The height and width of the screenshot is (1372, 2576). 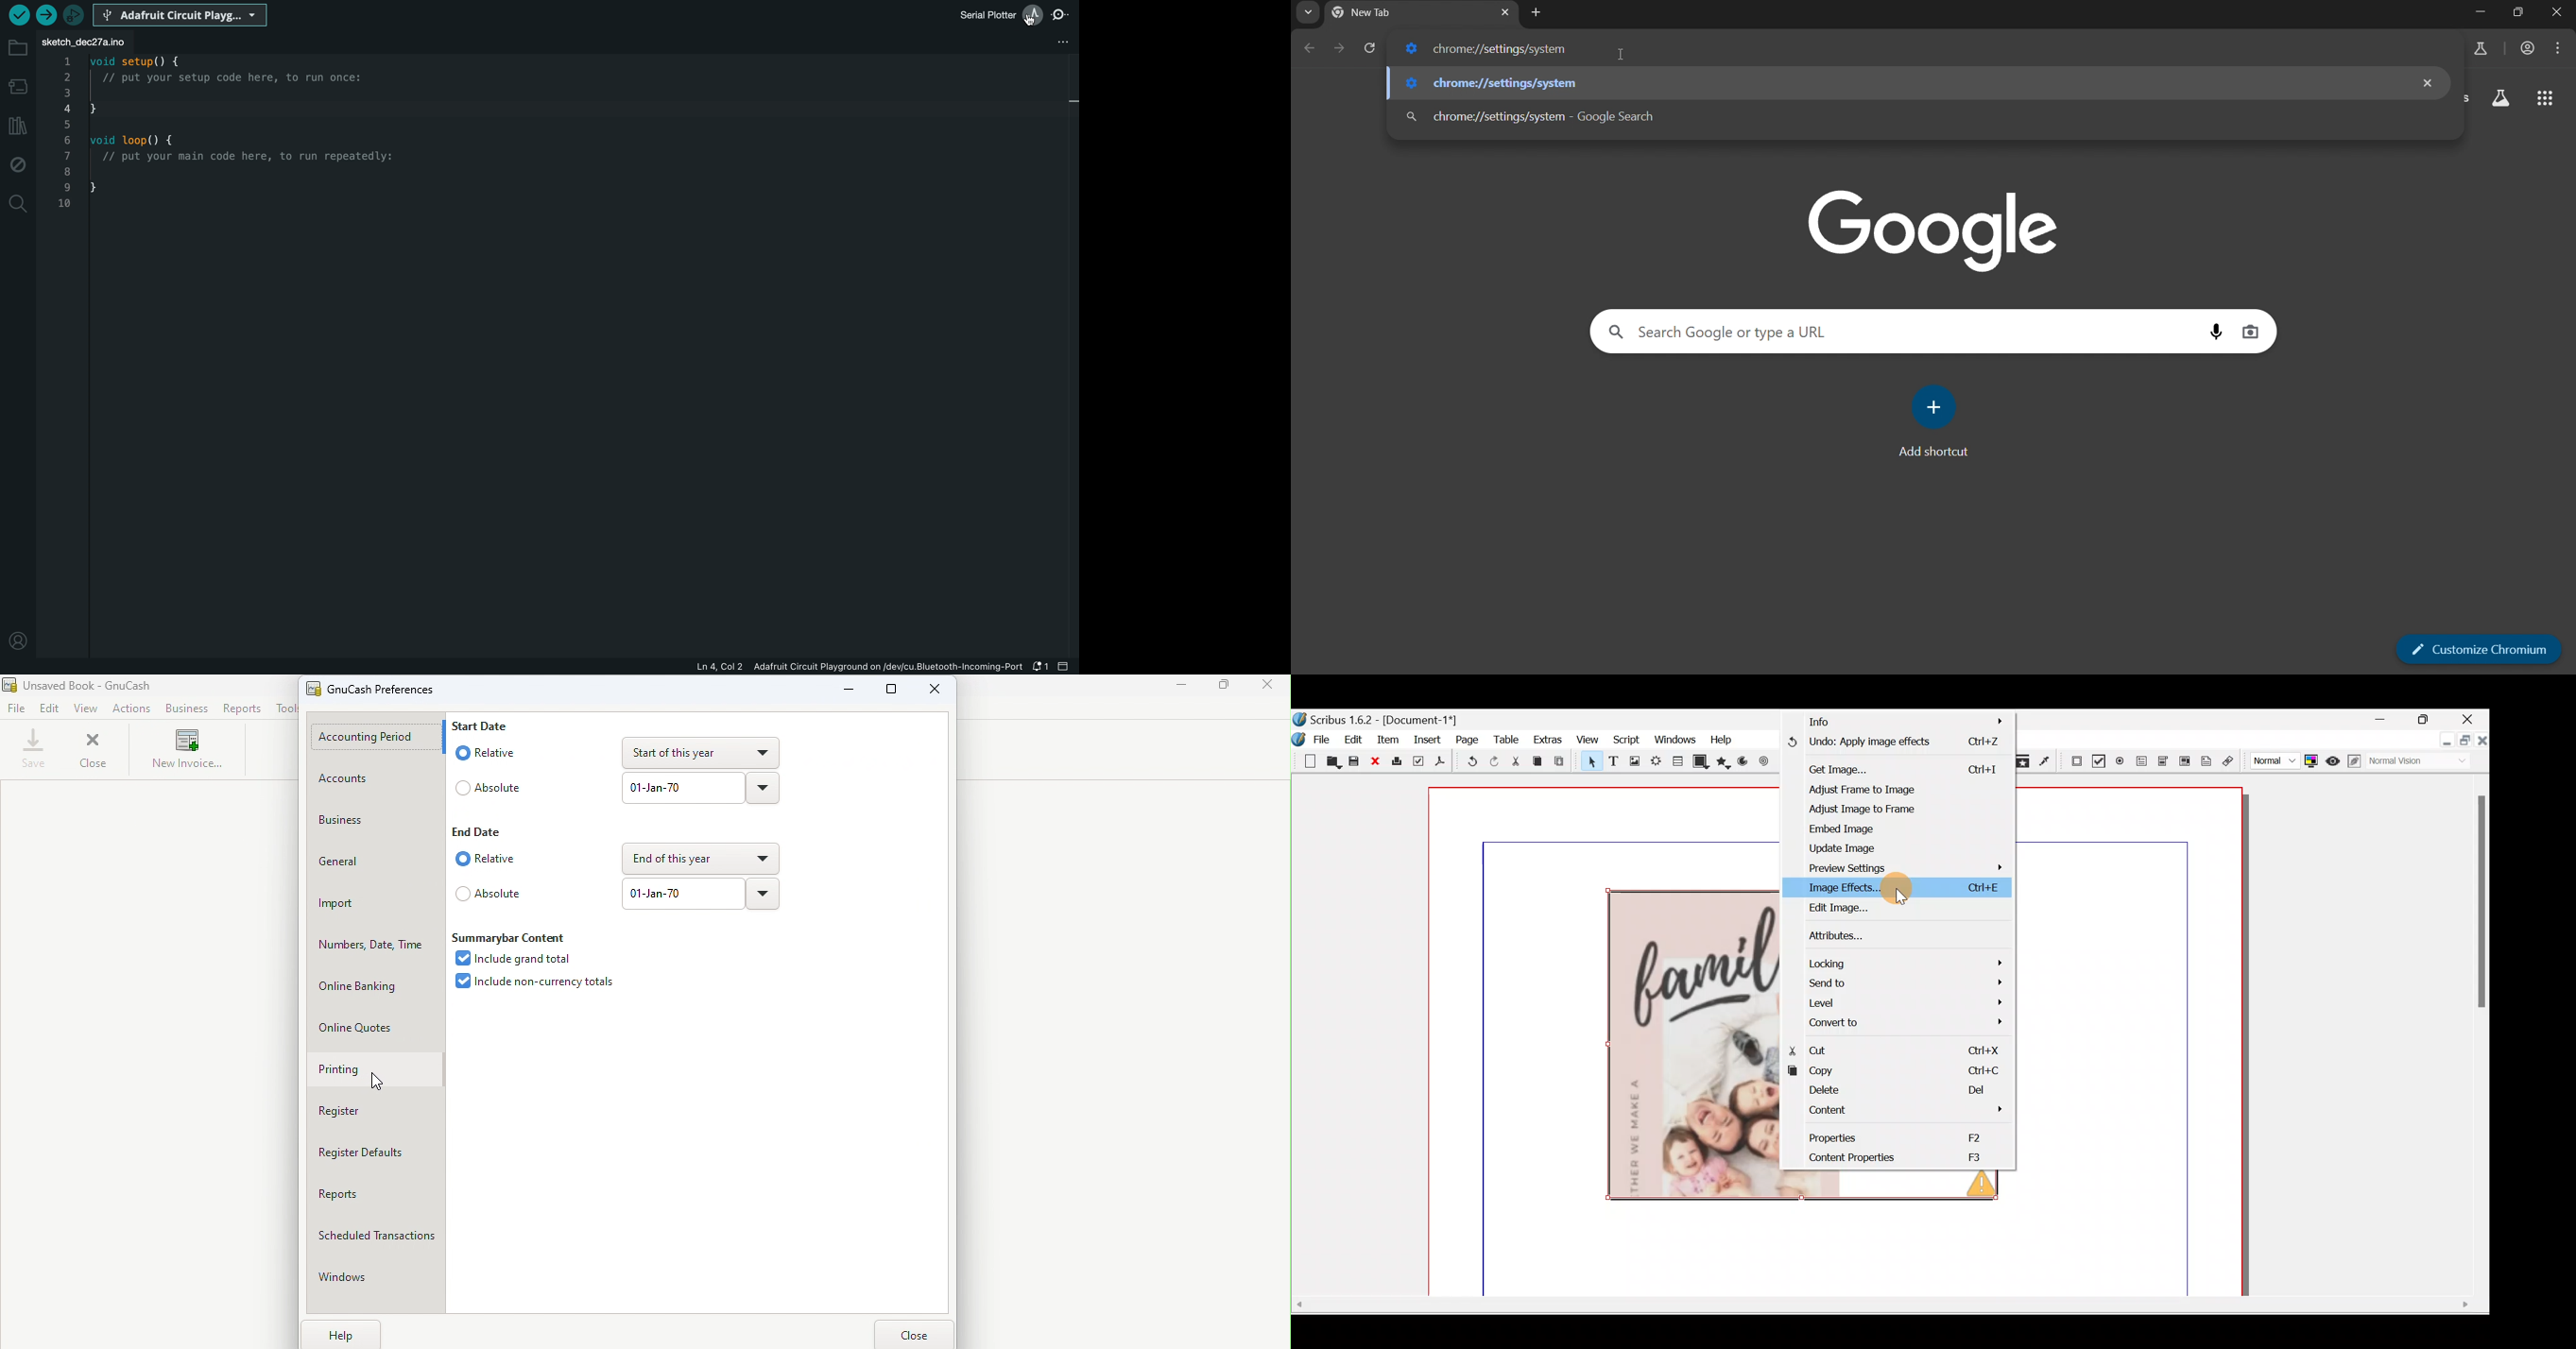 I want to click on Get image, so click(x=1892, y=768).